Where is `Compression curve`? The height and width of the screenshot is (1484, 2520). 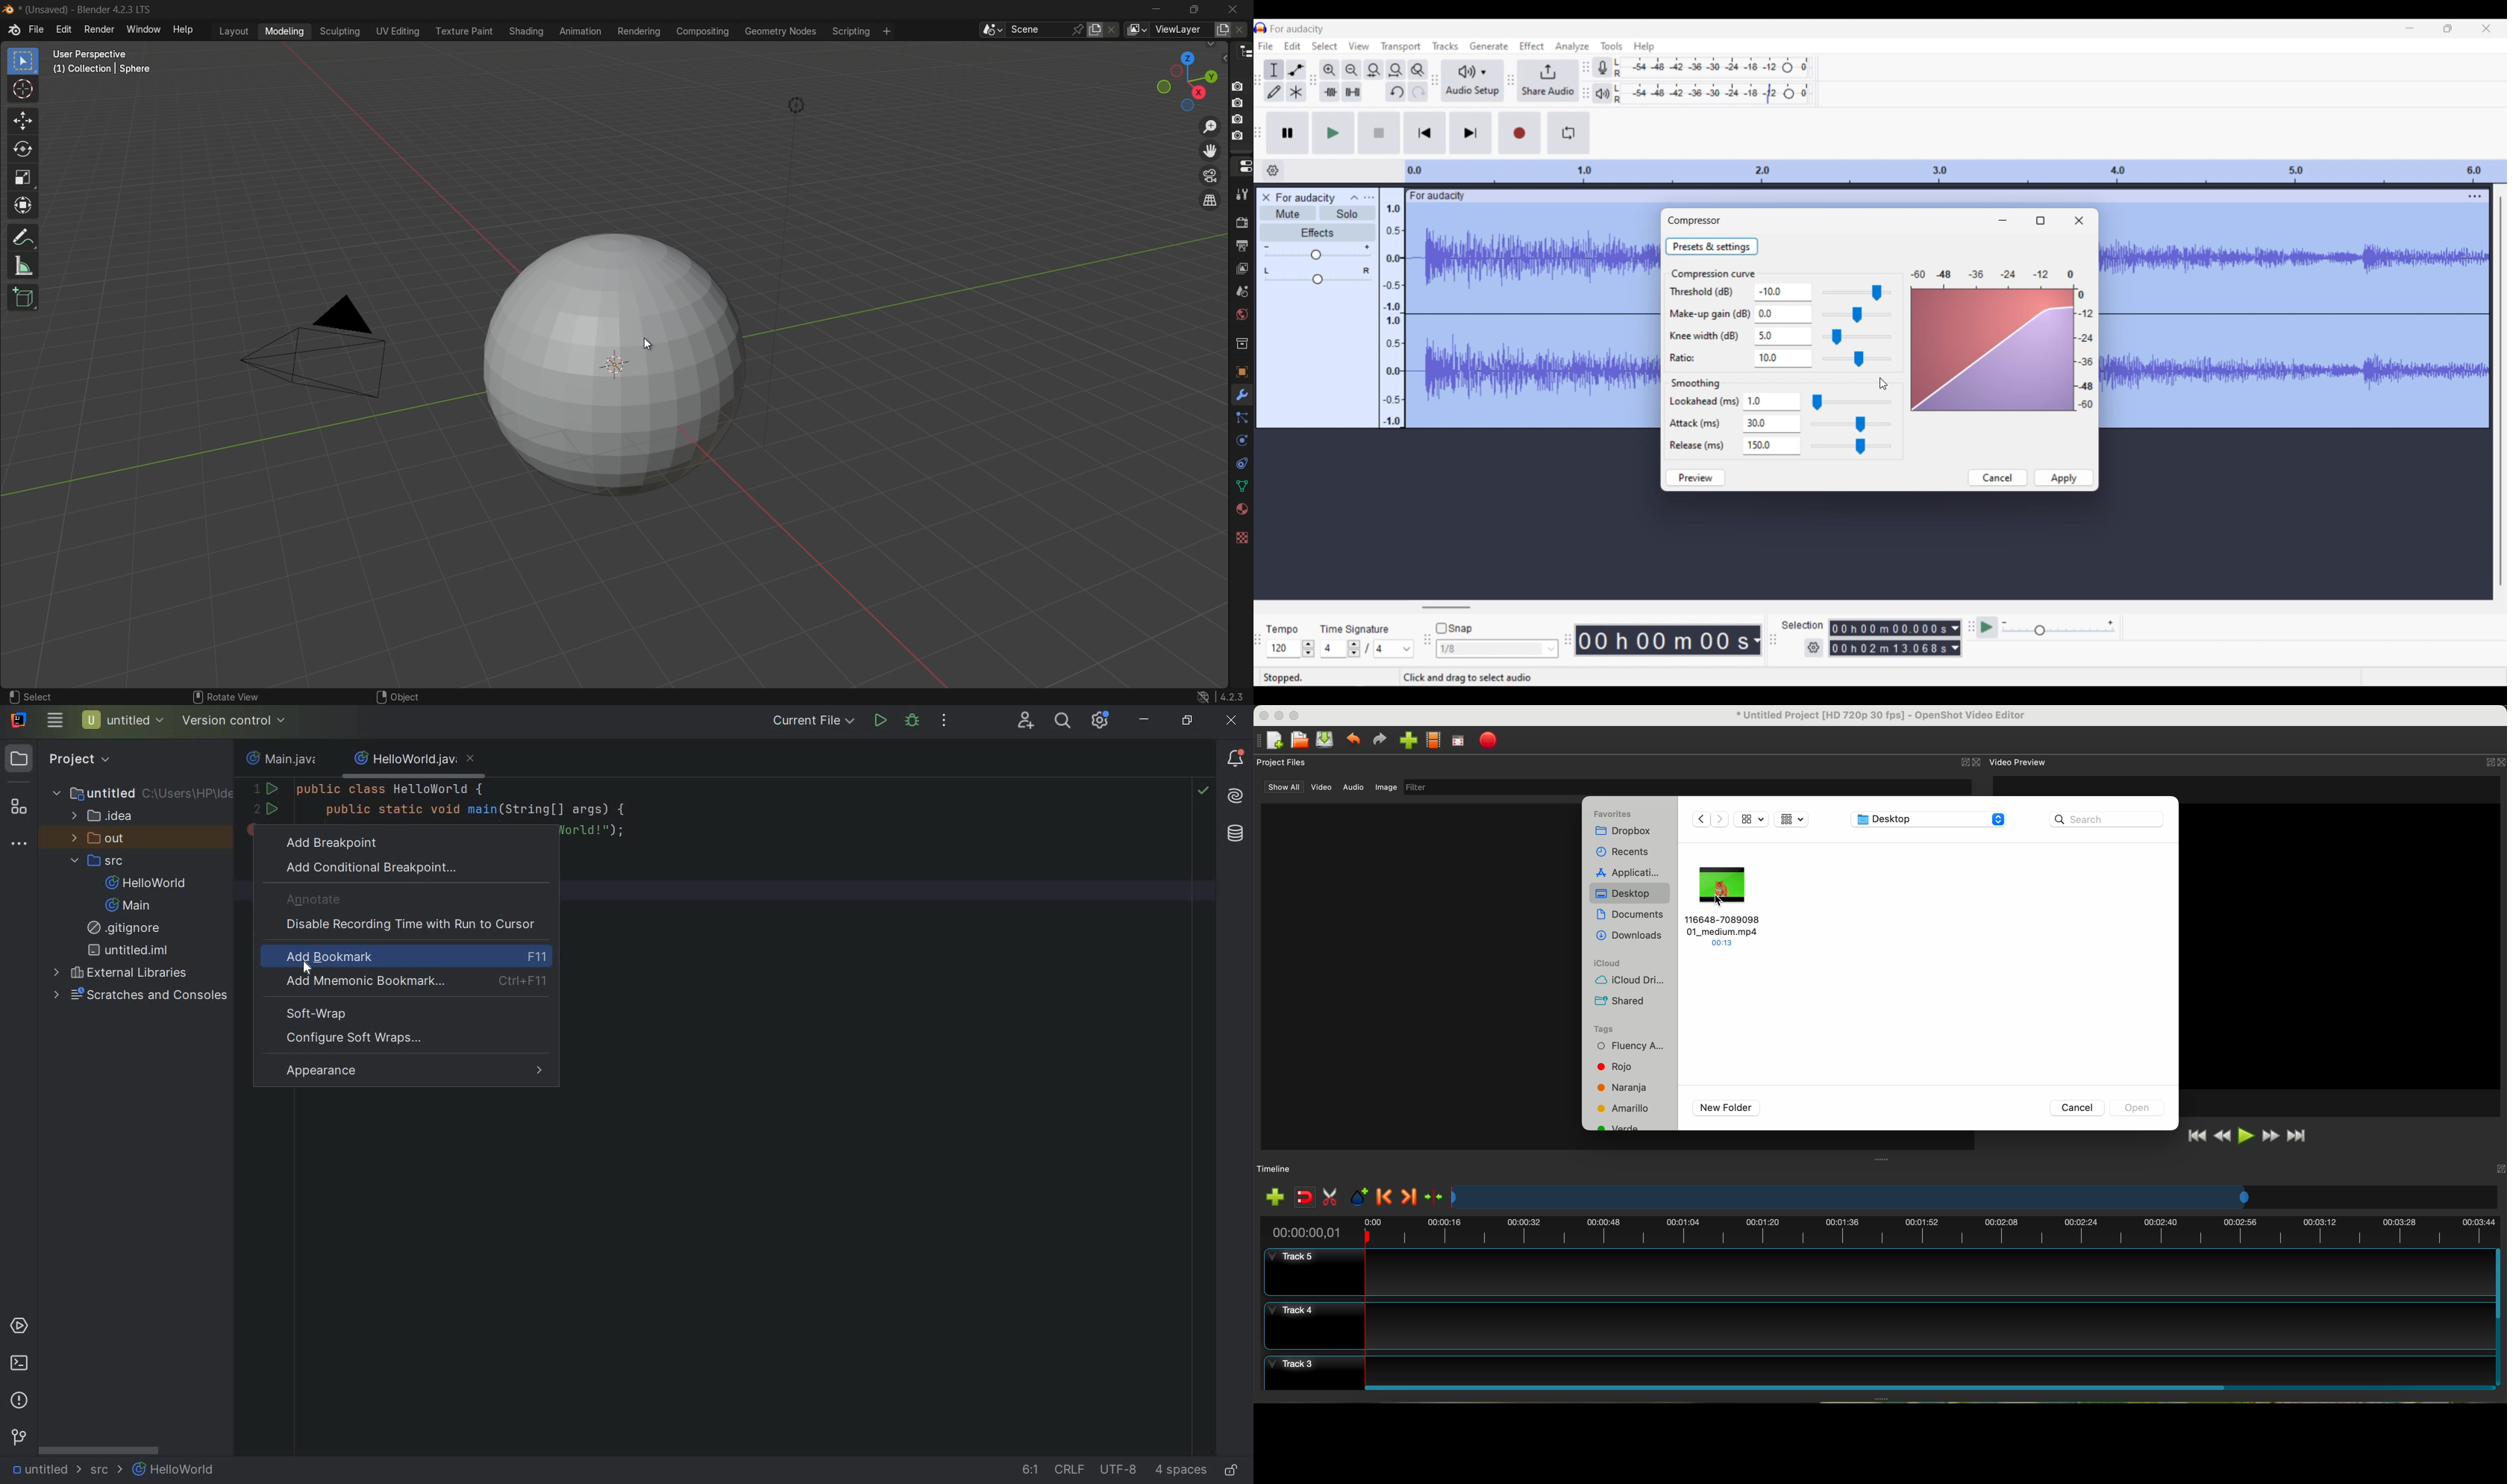 Compression curve is located at coordinates (1714, 274).